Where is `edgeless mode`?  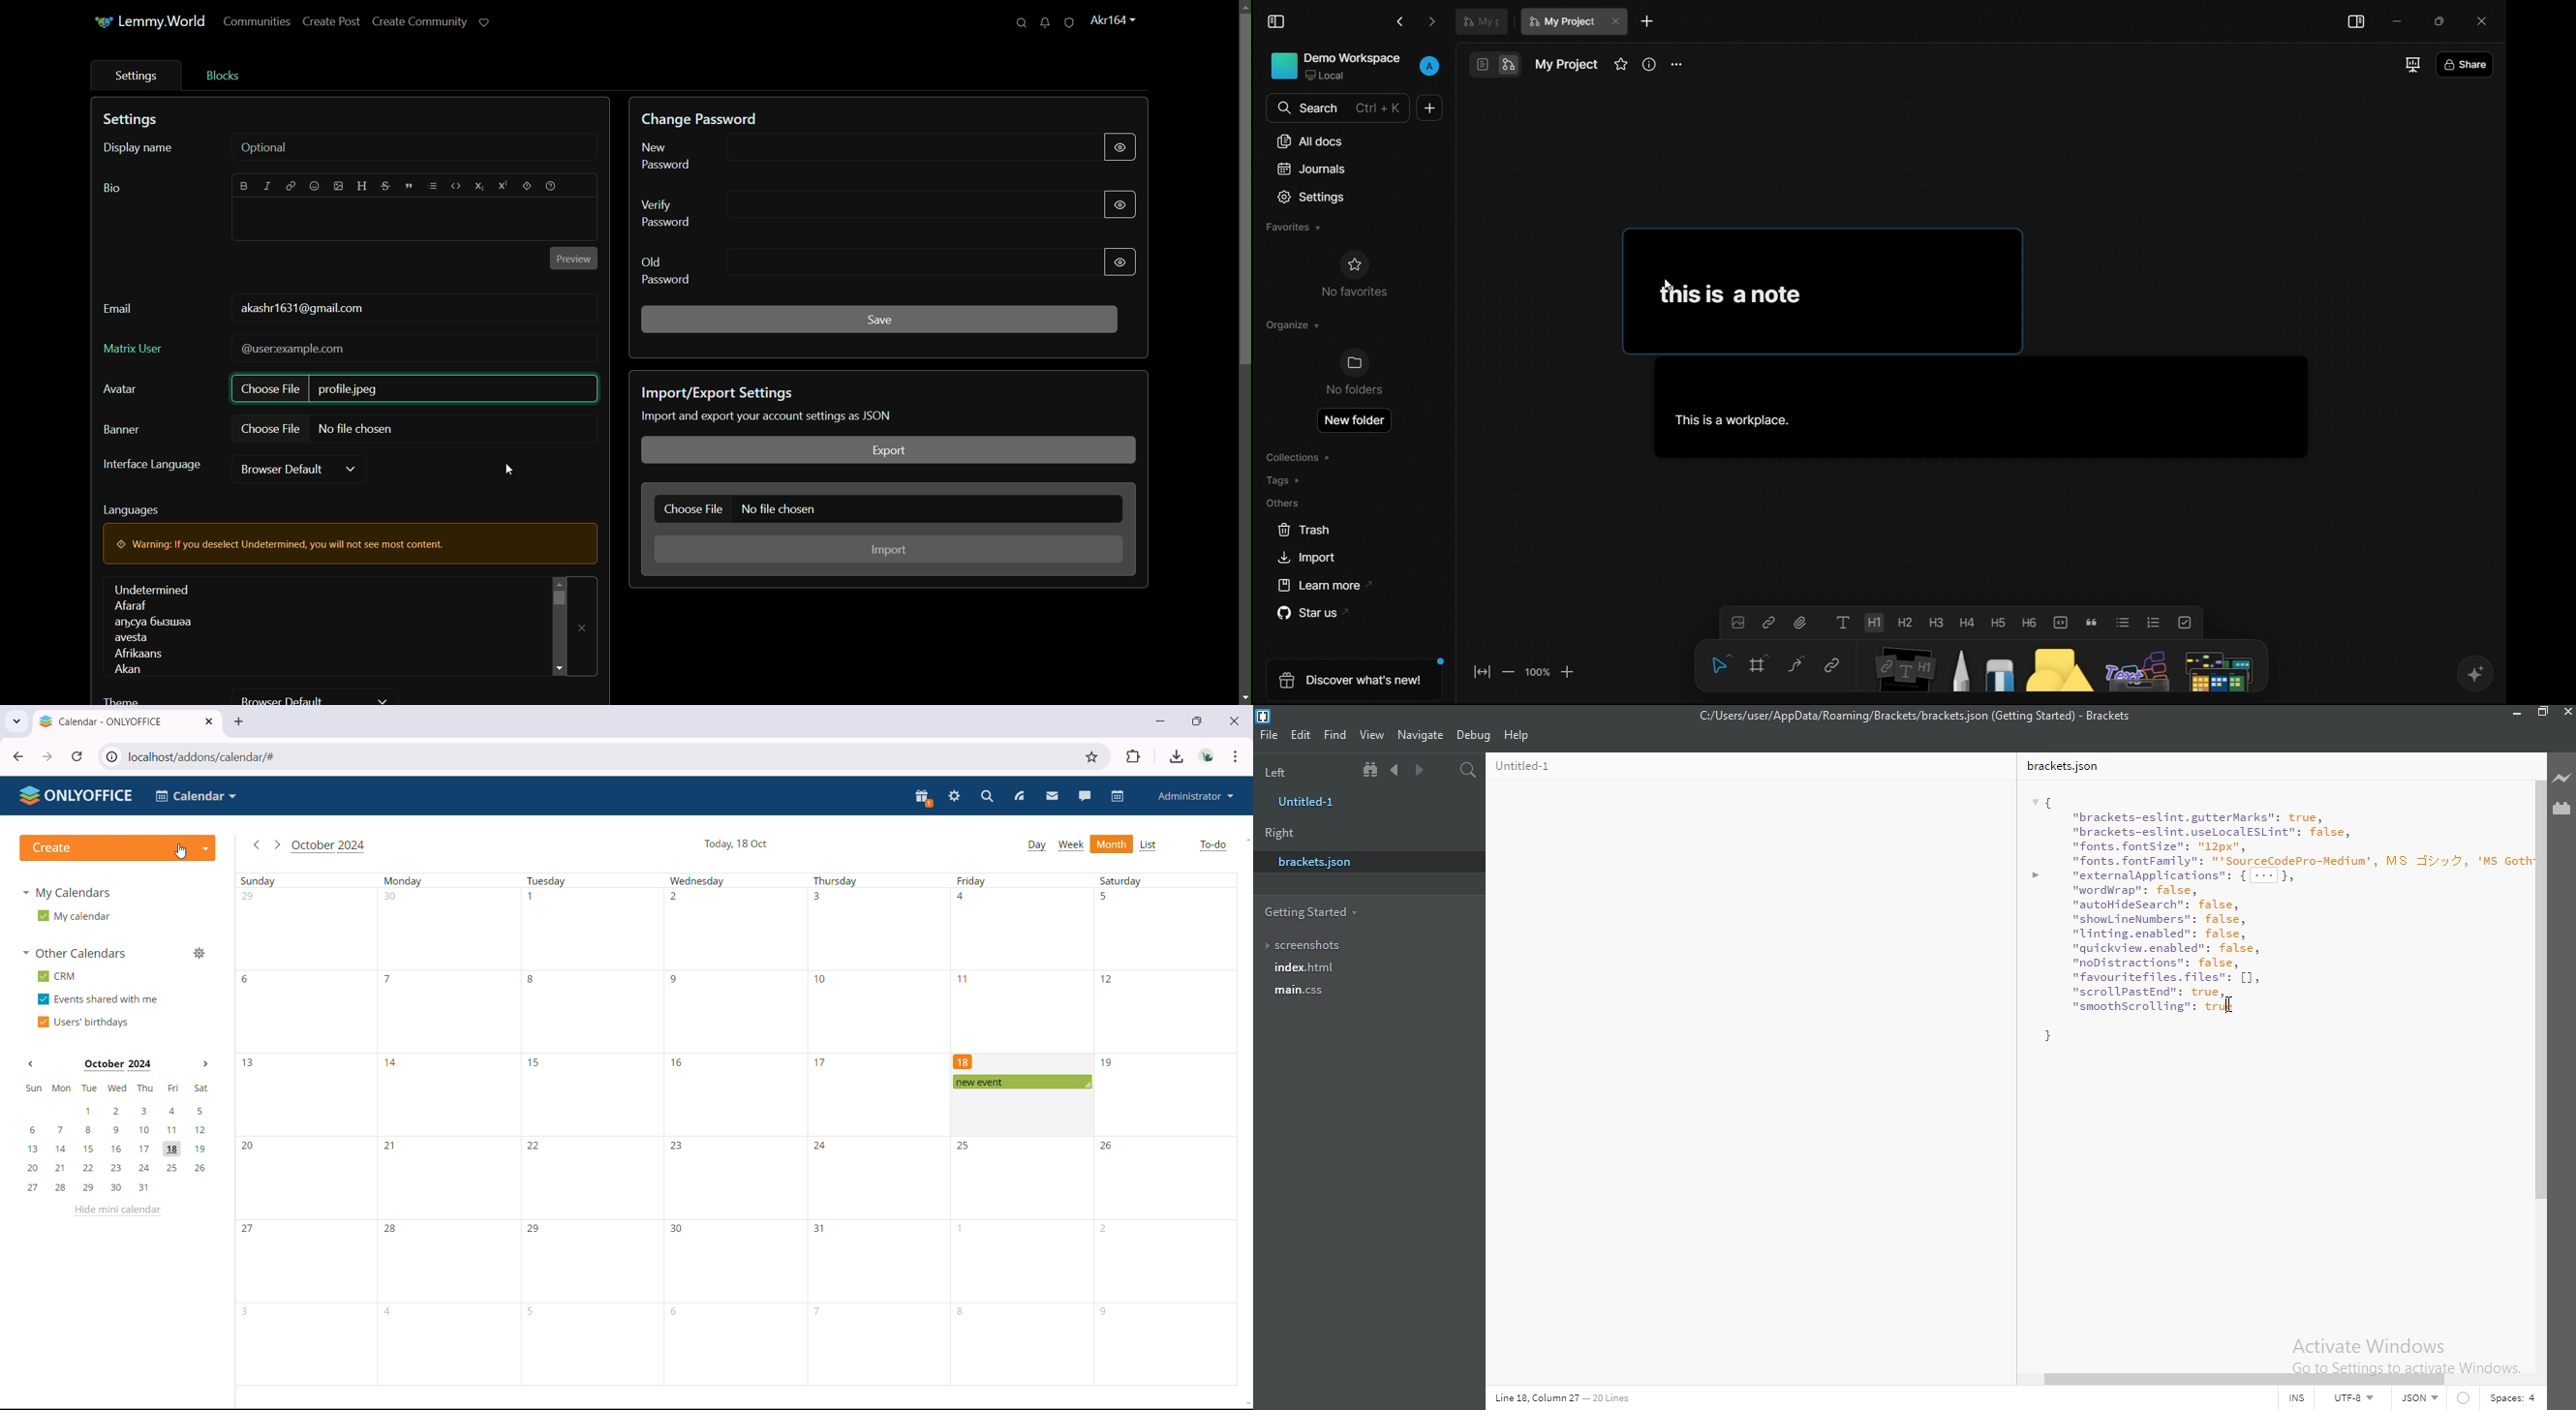
edgeless mode is located at coordinates (1508, 65).